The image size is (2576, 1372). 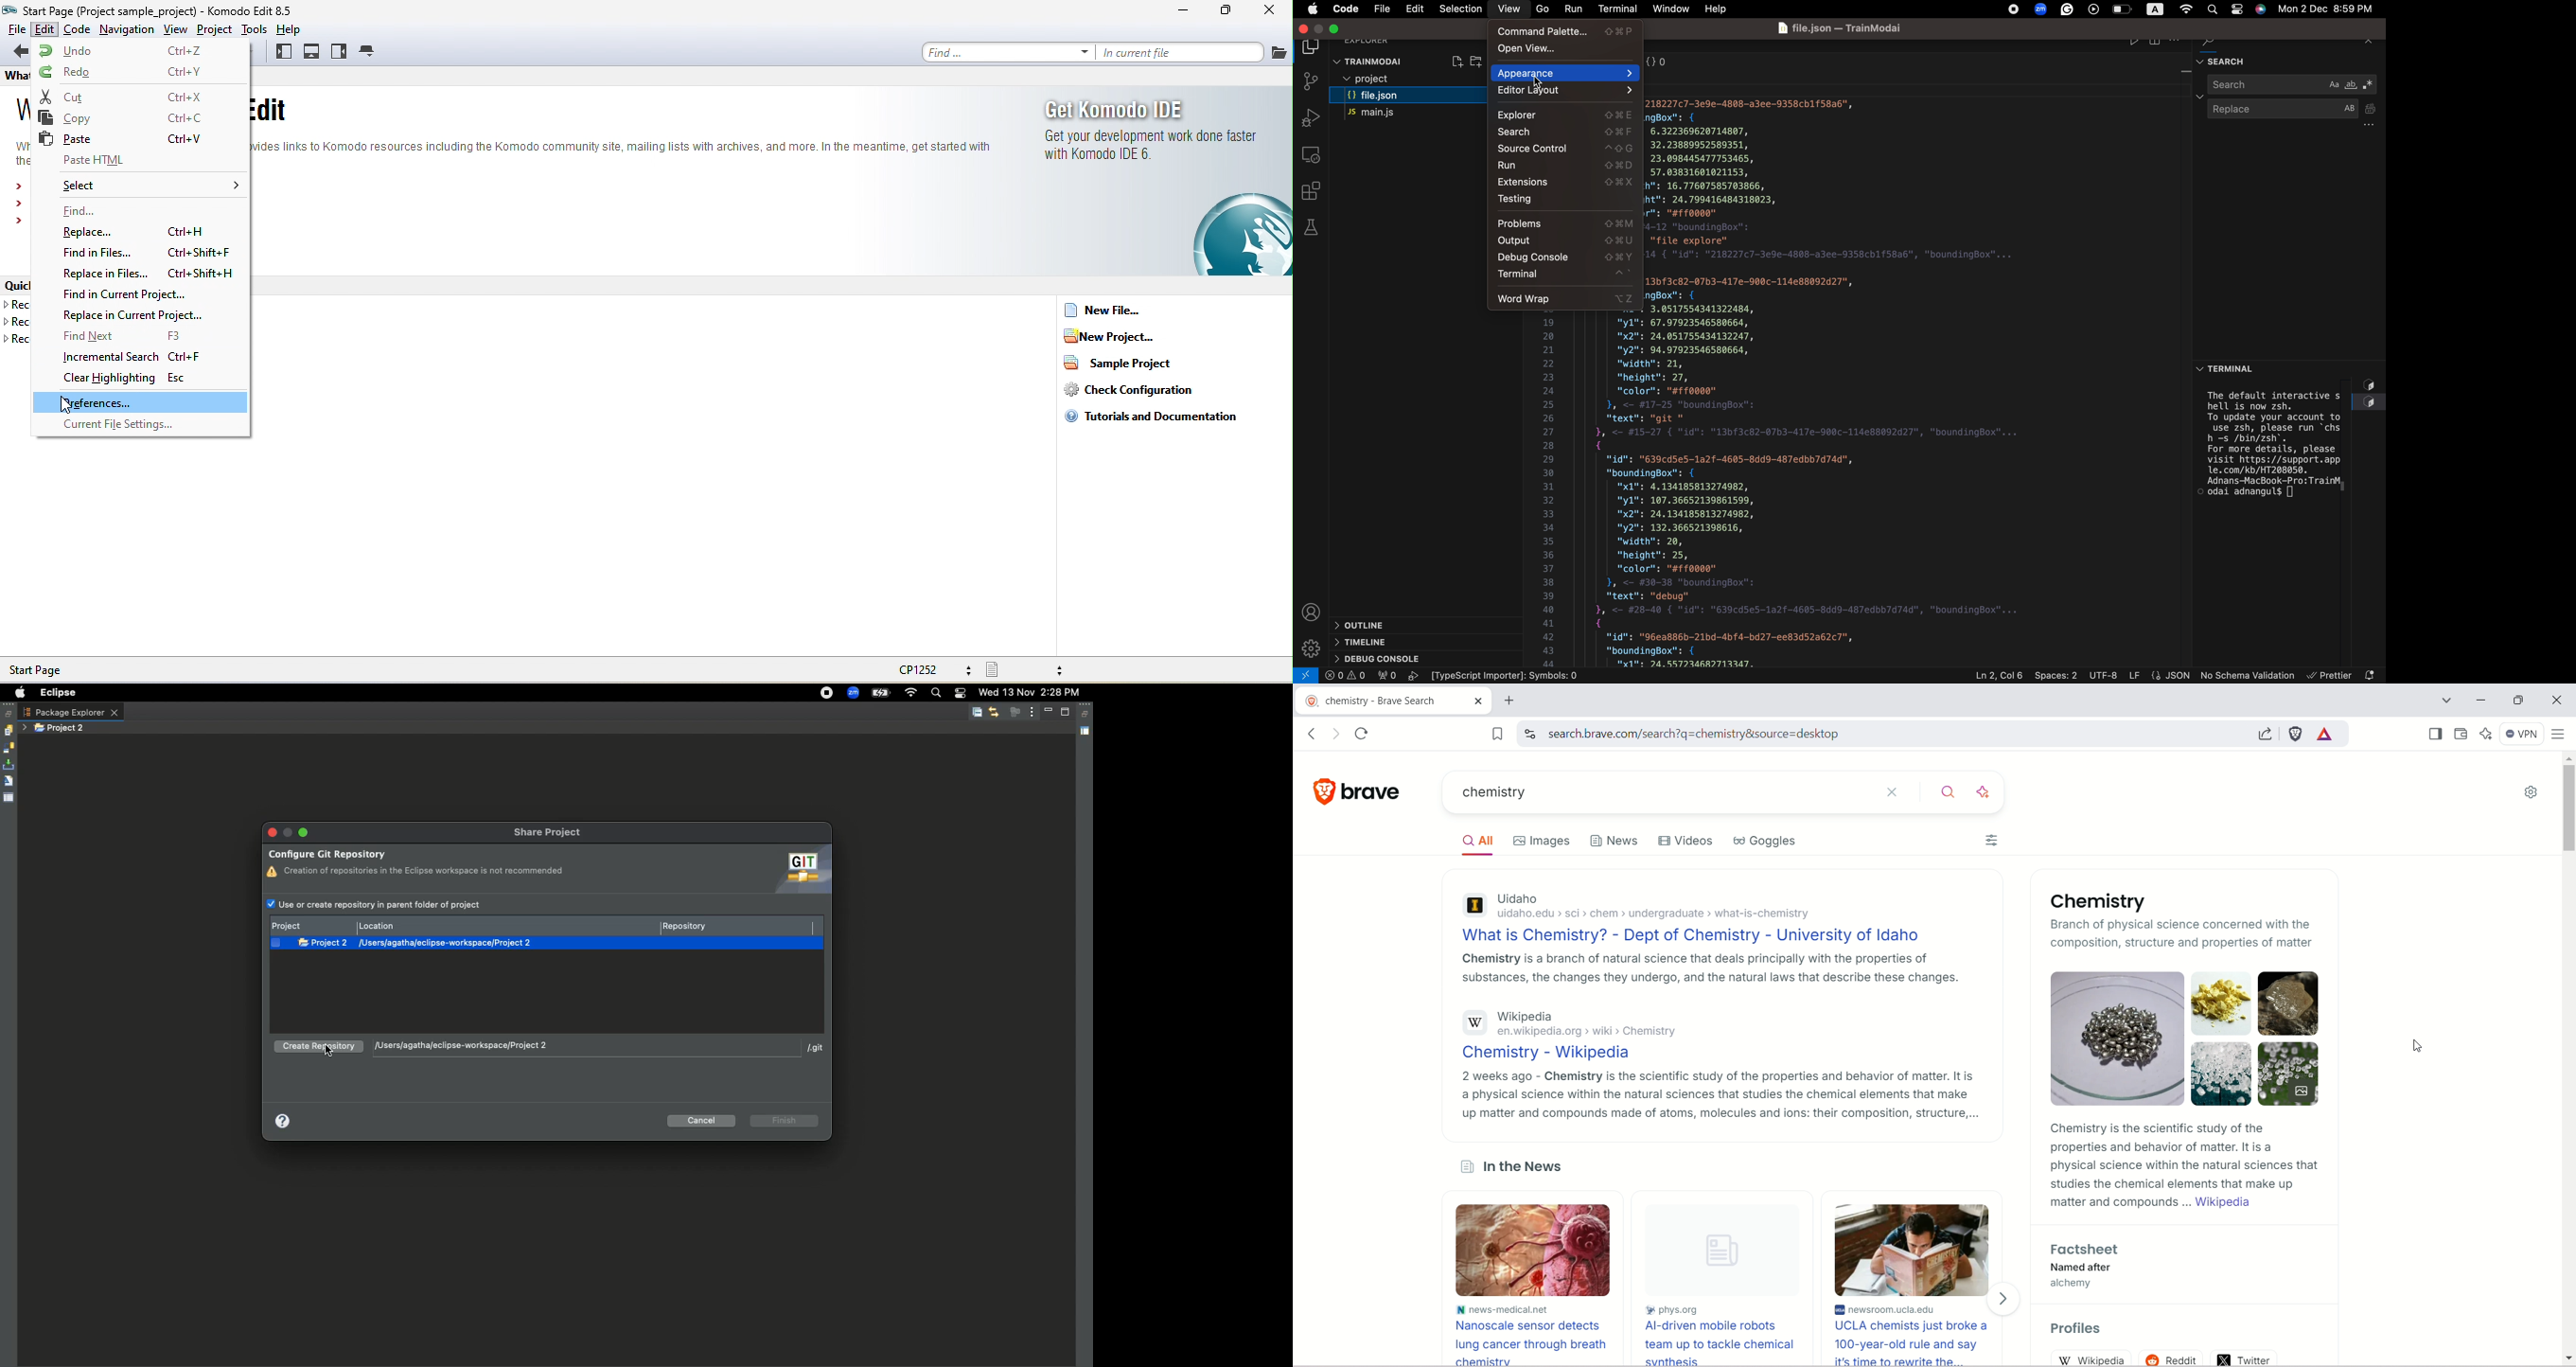 What do you see at coordinates (1313, 9) in the screenshot?
I see `` at bounding box center [1313, 9].